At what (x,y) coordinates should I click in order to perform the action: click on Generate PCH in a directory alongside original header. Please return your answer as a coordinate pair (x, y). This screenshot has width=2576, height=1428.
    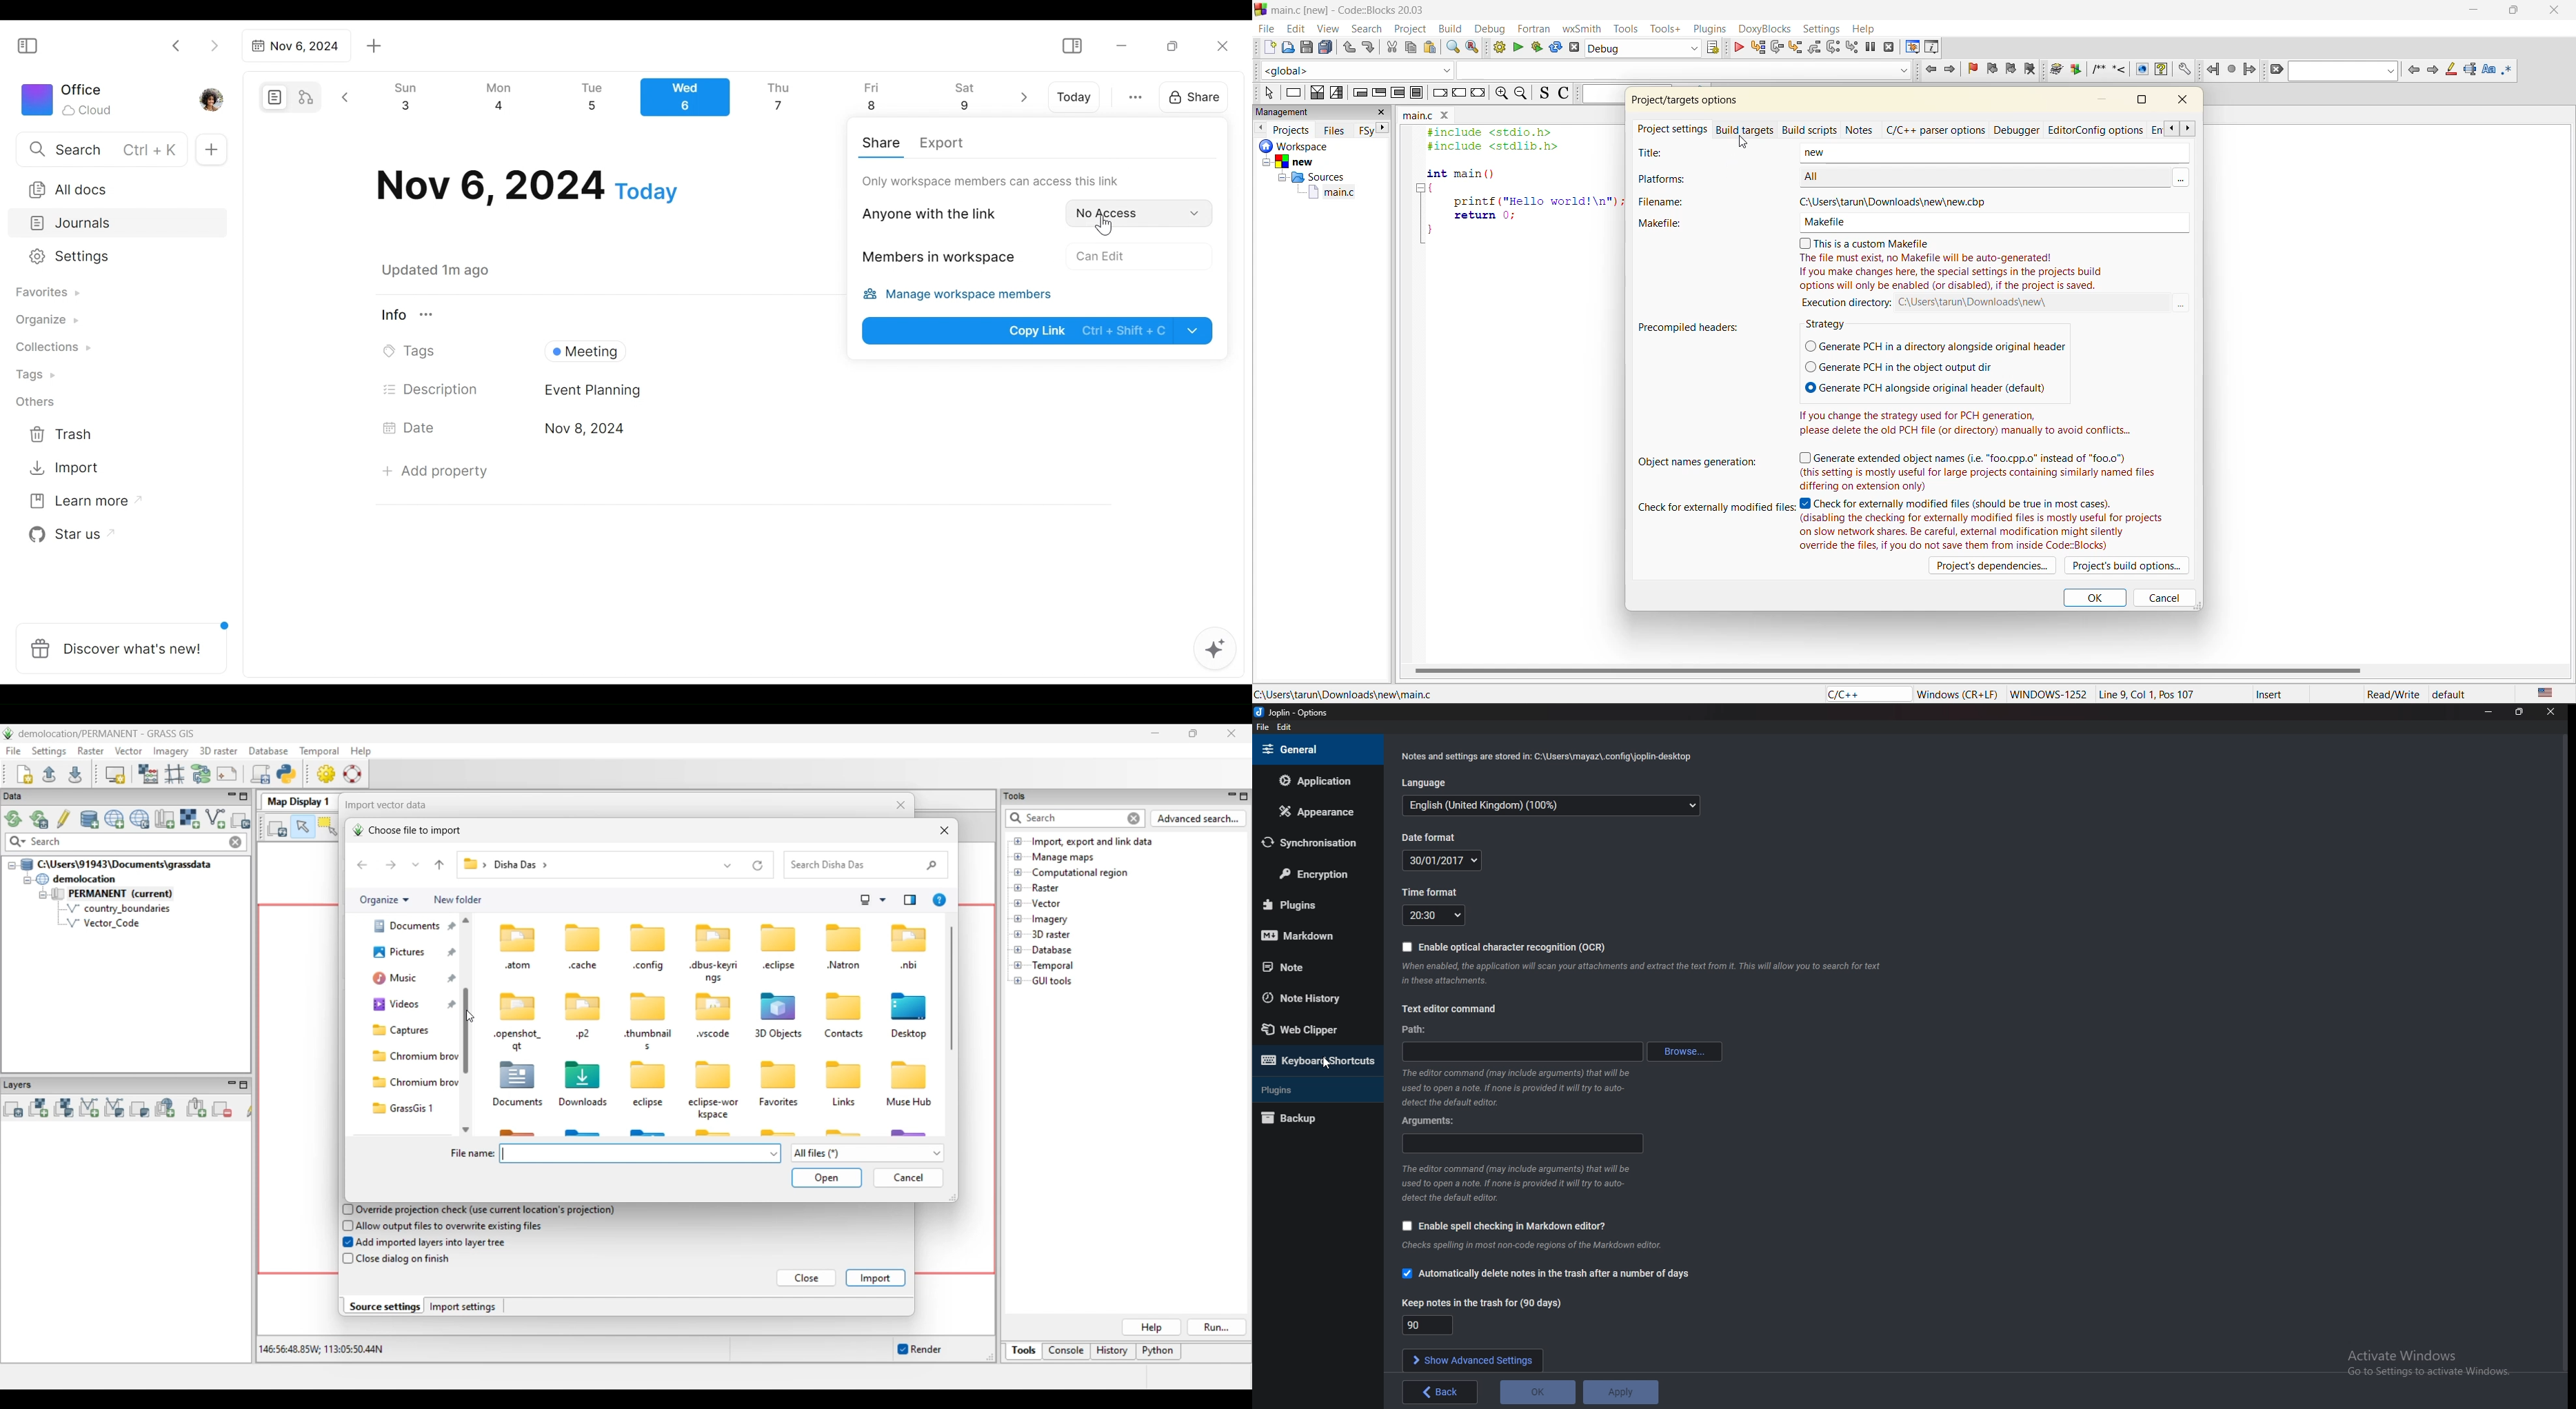
    Looking at the image, I should click on (1937, 347).